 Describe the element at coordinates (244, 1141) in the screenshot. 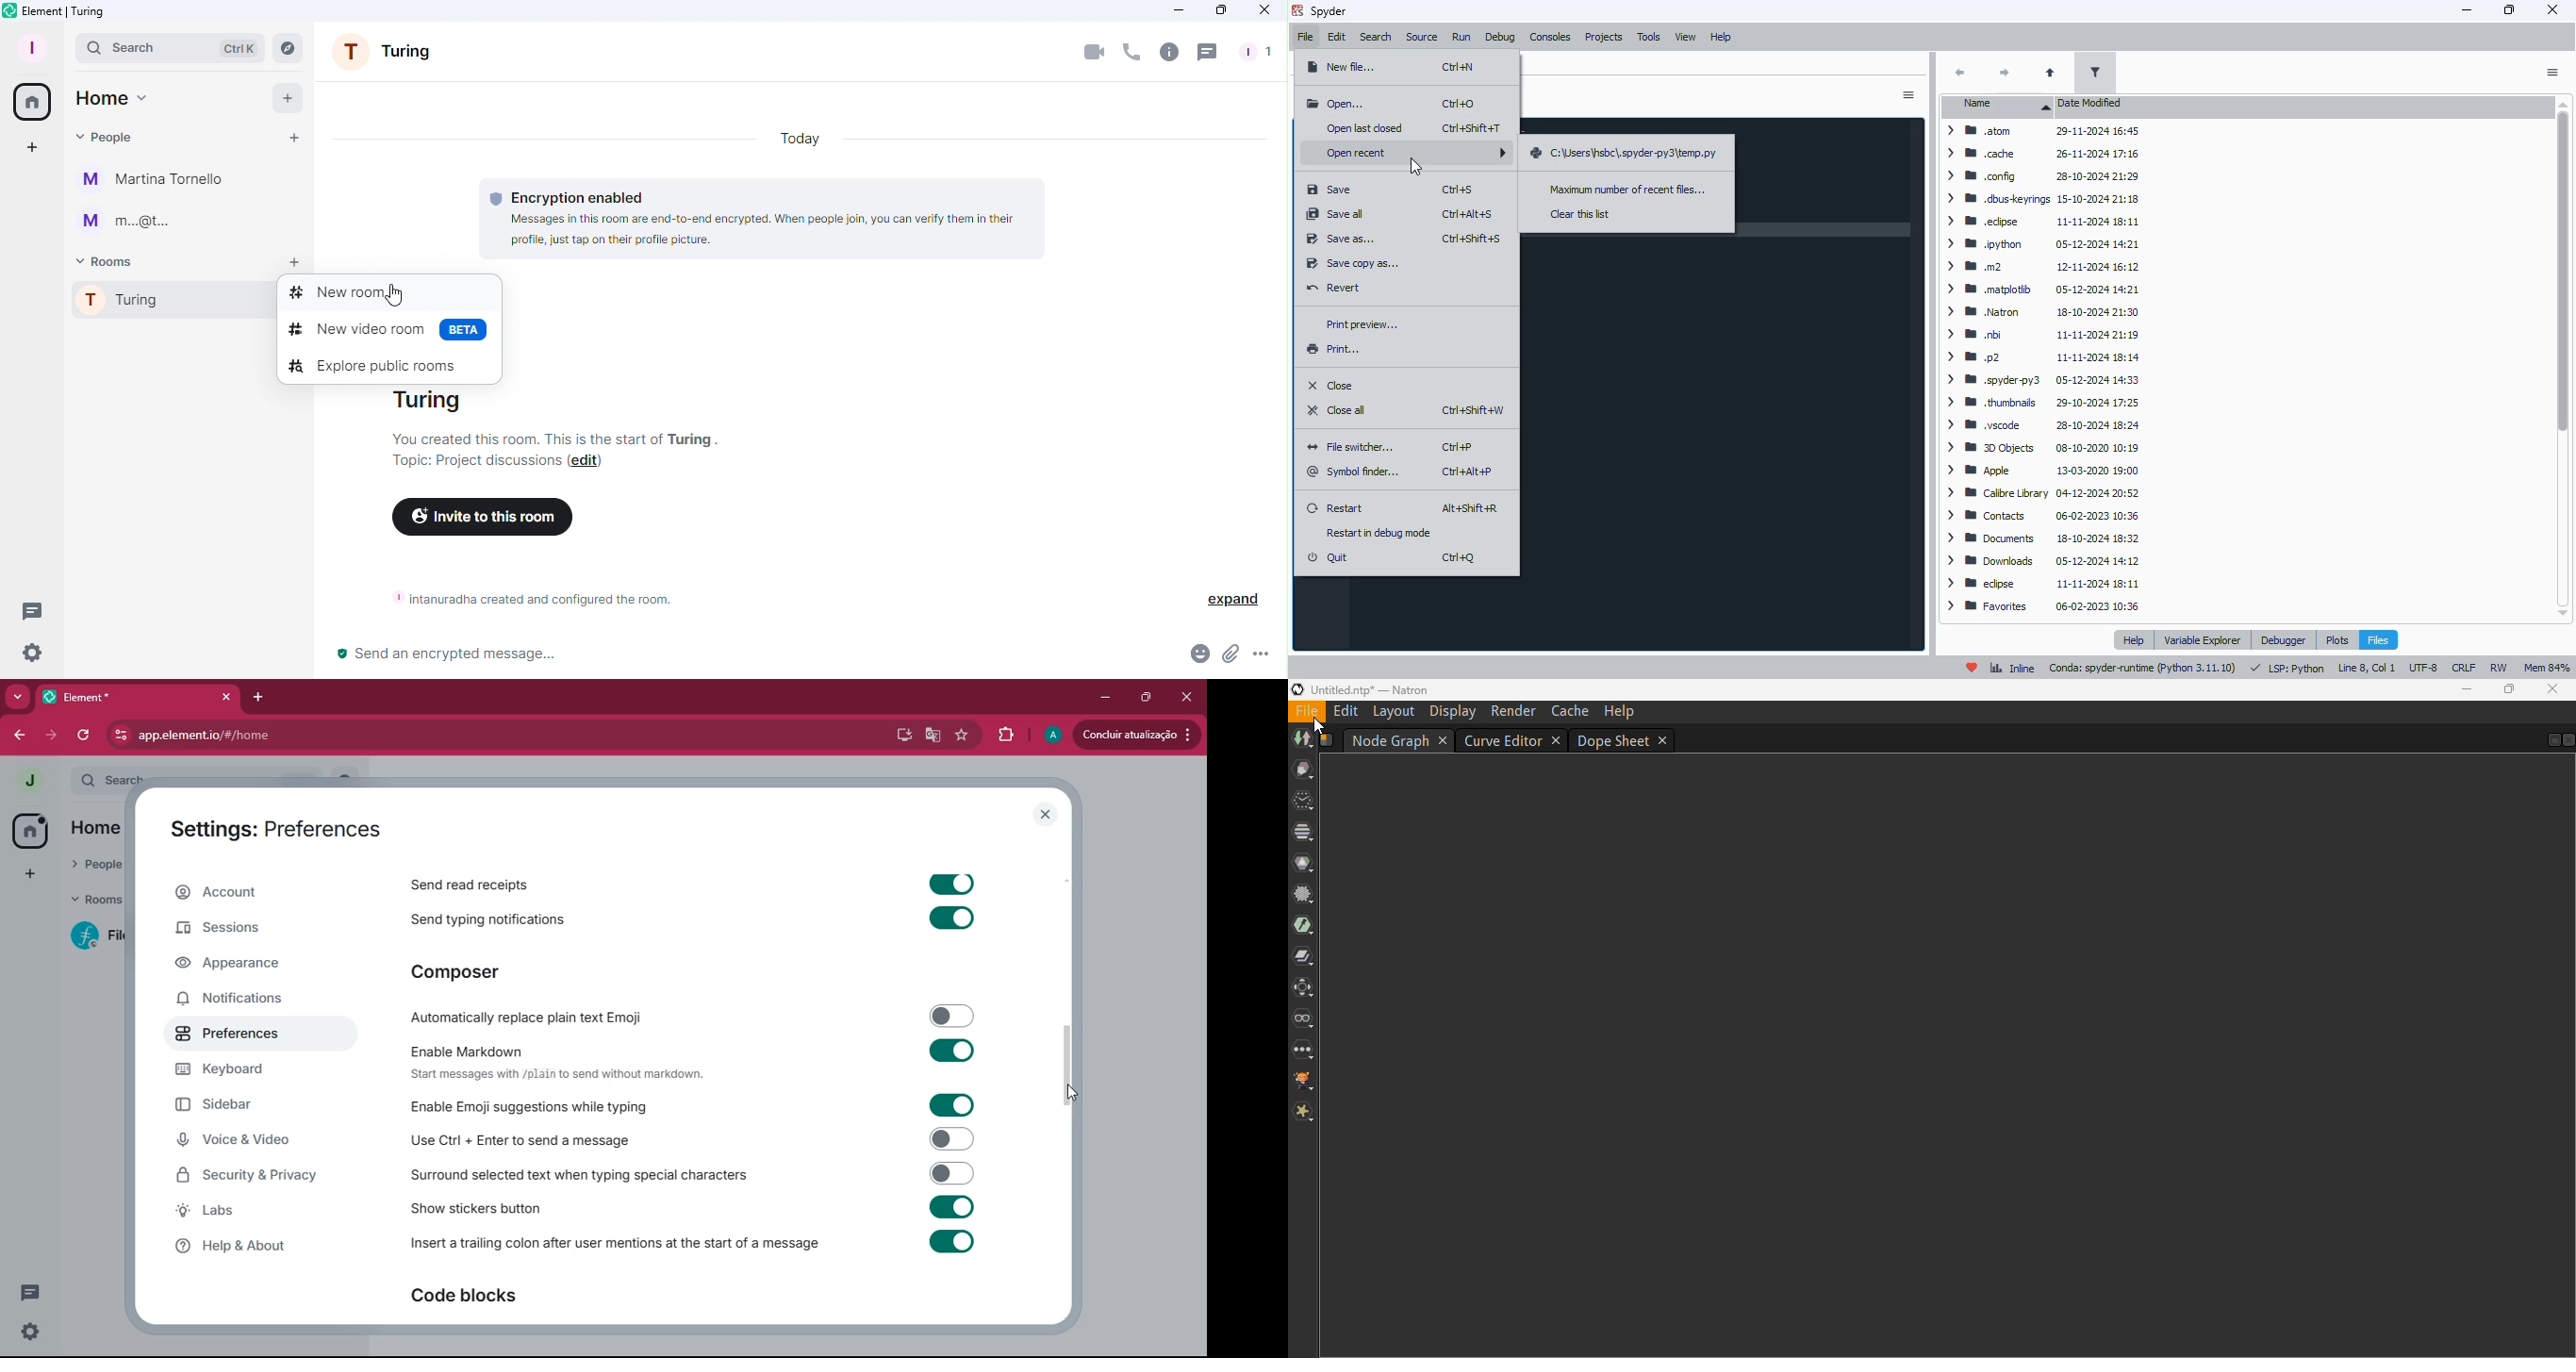

I see `voice & video` at that location.